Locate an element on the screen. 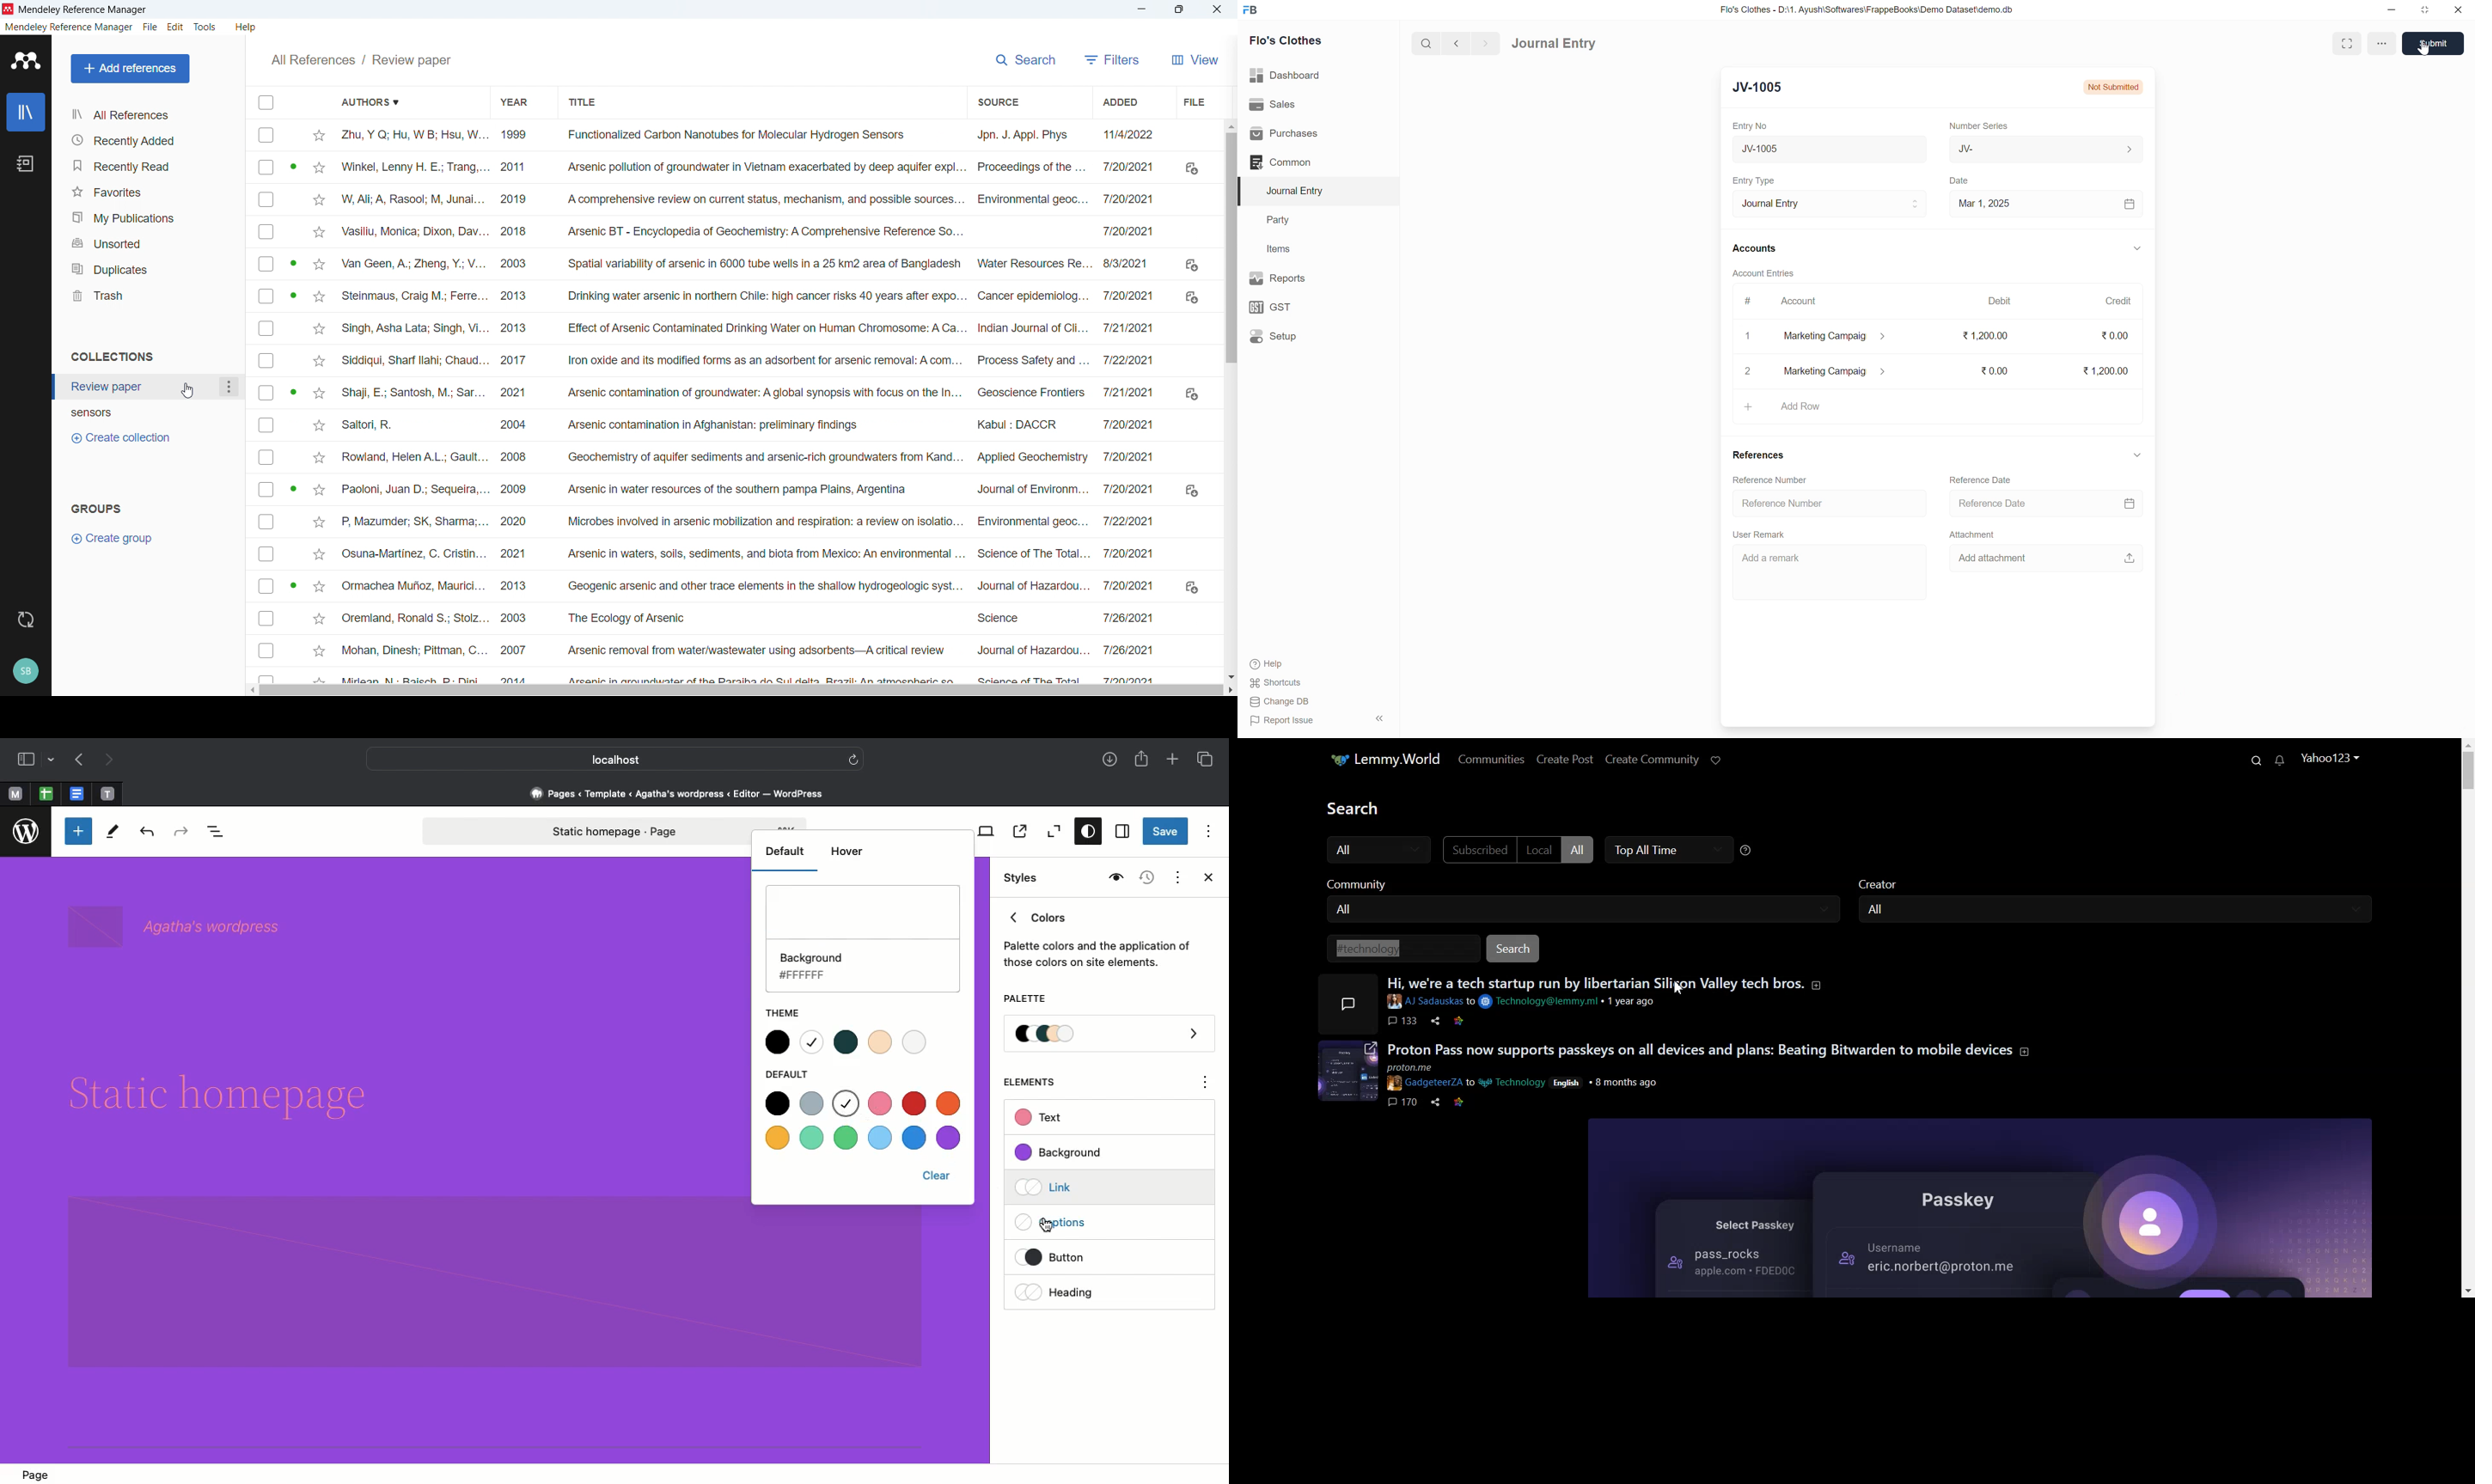 The height and width of the screenshot is (1484, 2492). Items is located at coordinates (1278, 248).